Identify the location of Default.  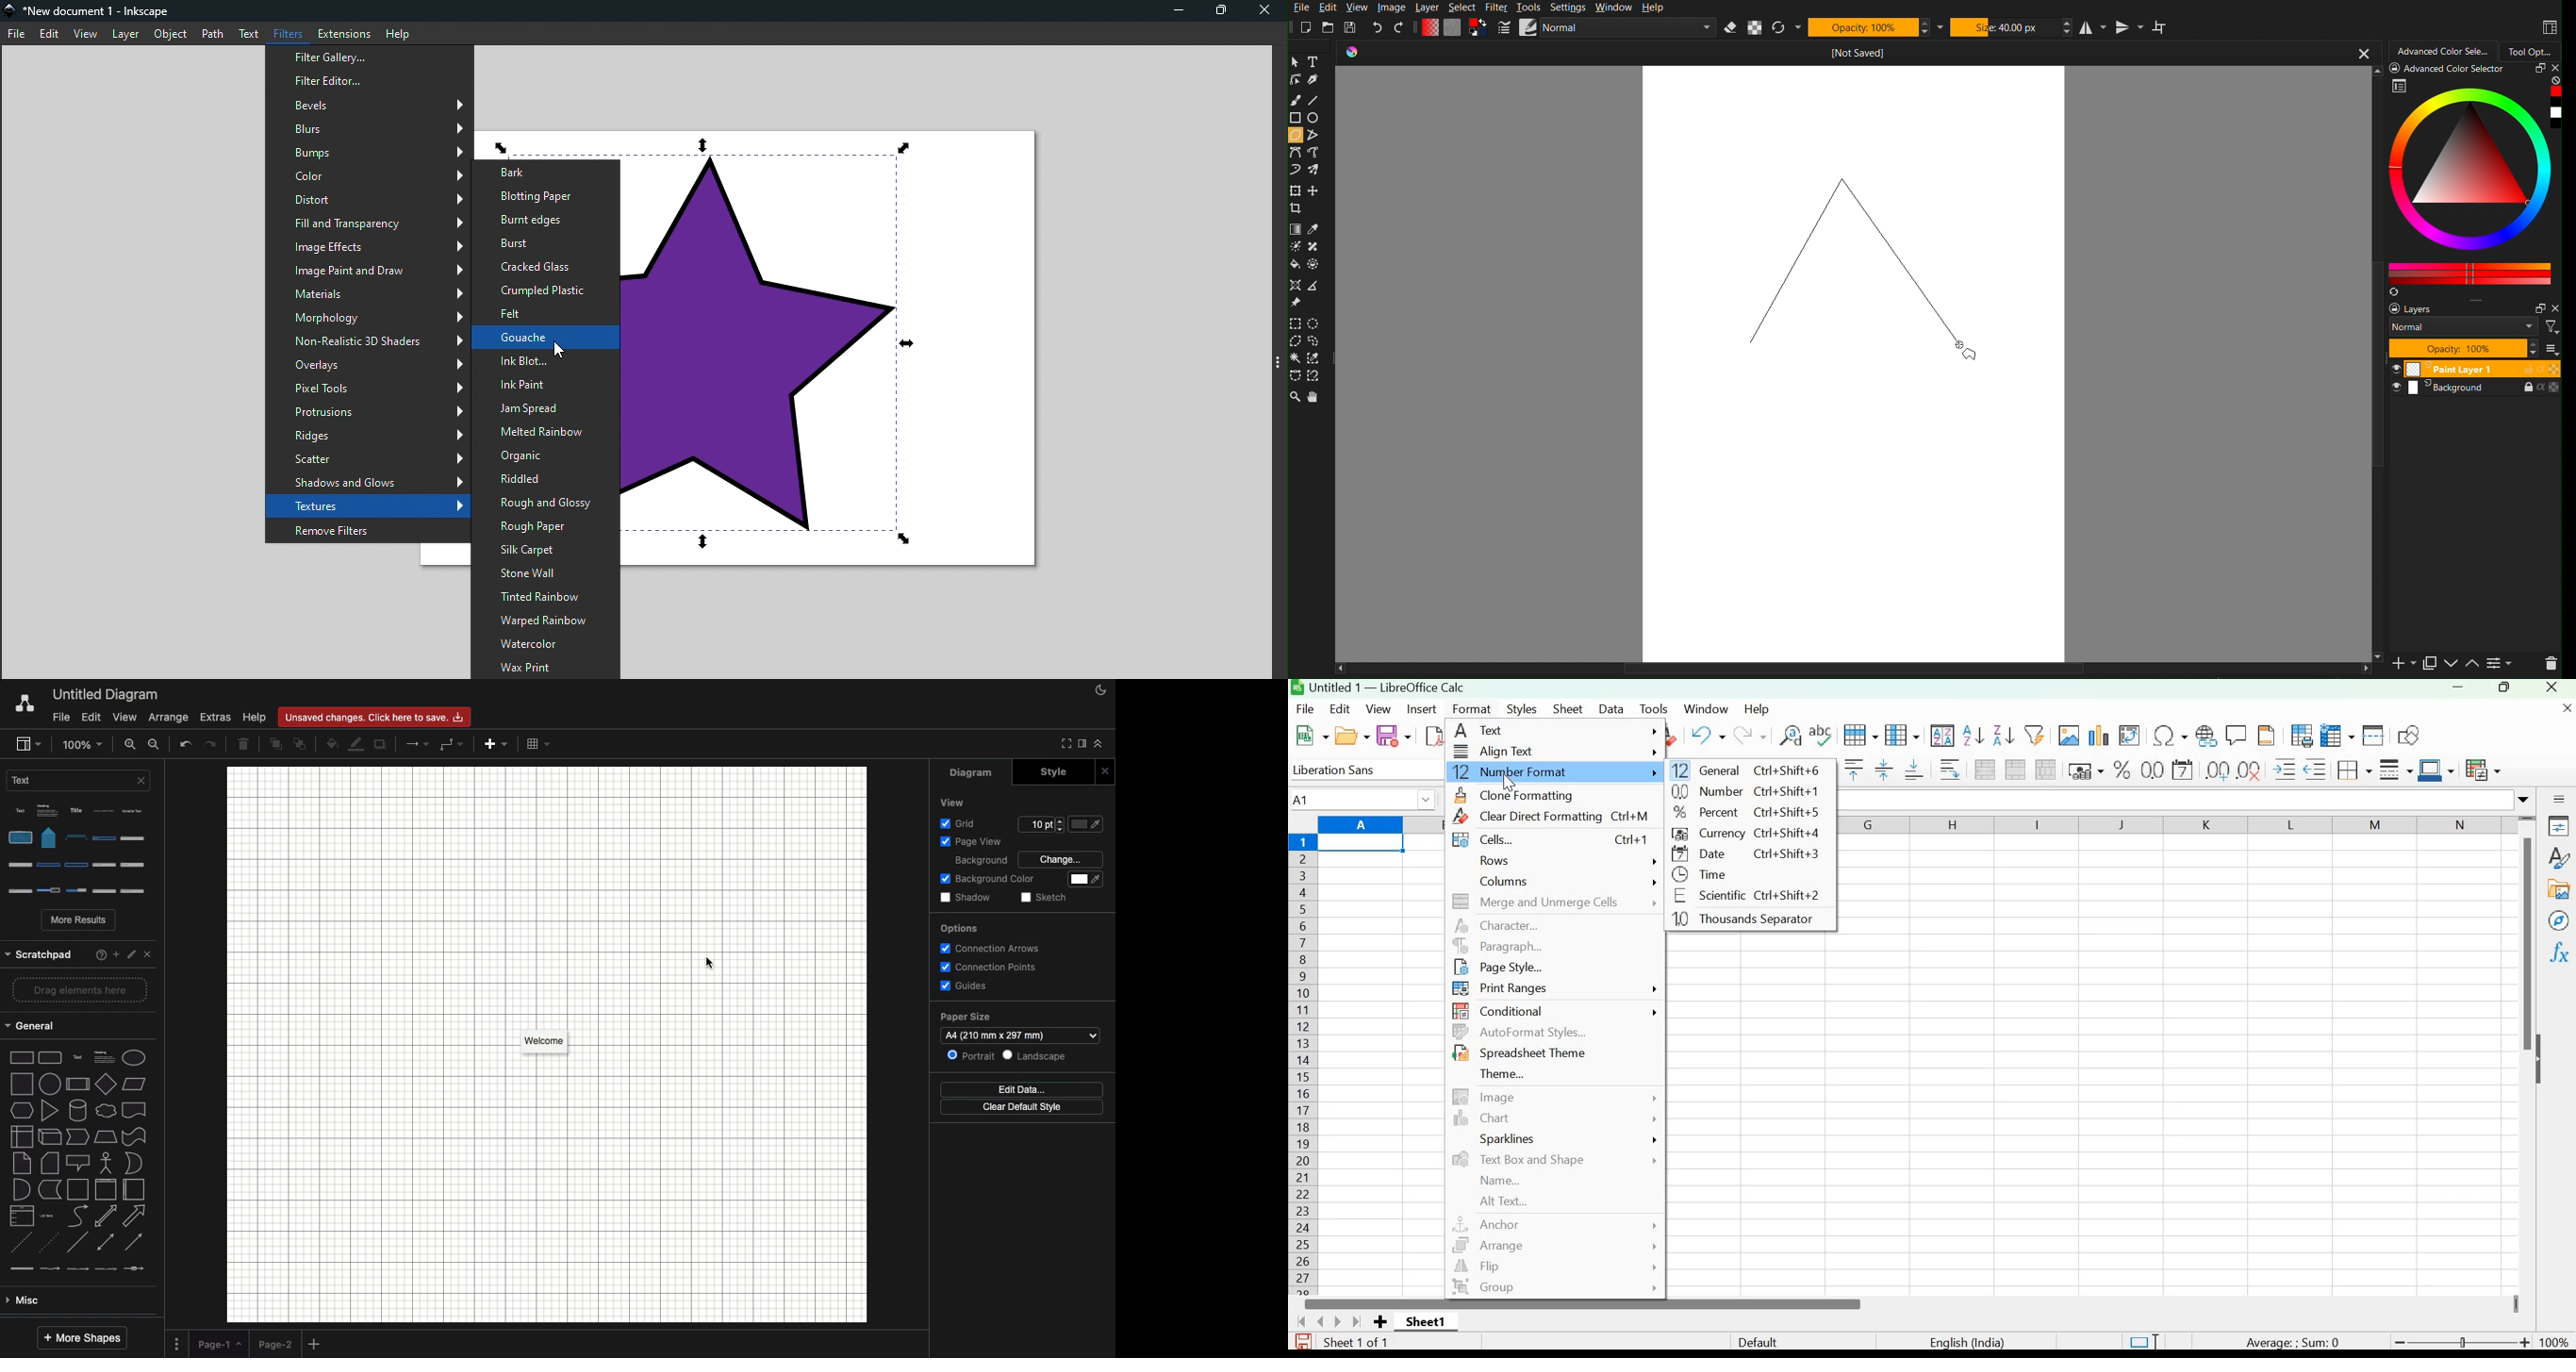
(1770, 1341).